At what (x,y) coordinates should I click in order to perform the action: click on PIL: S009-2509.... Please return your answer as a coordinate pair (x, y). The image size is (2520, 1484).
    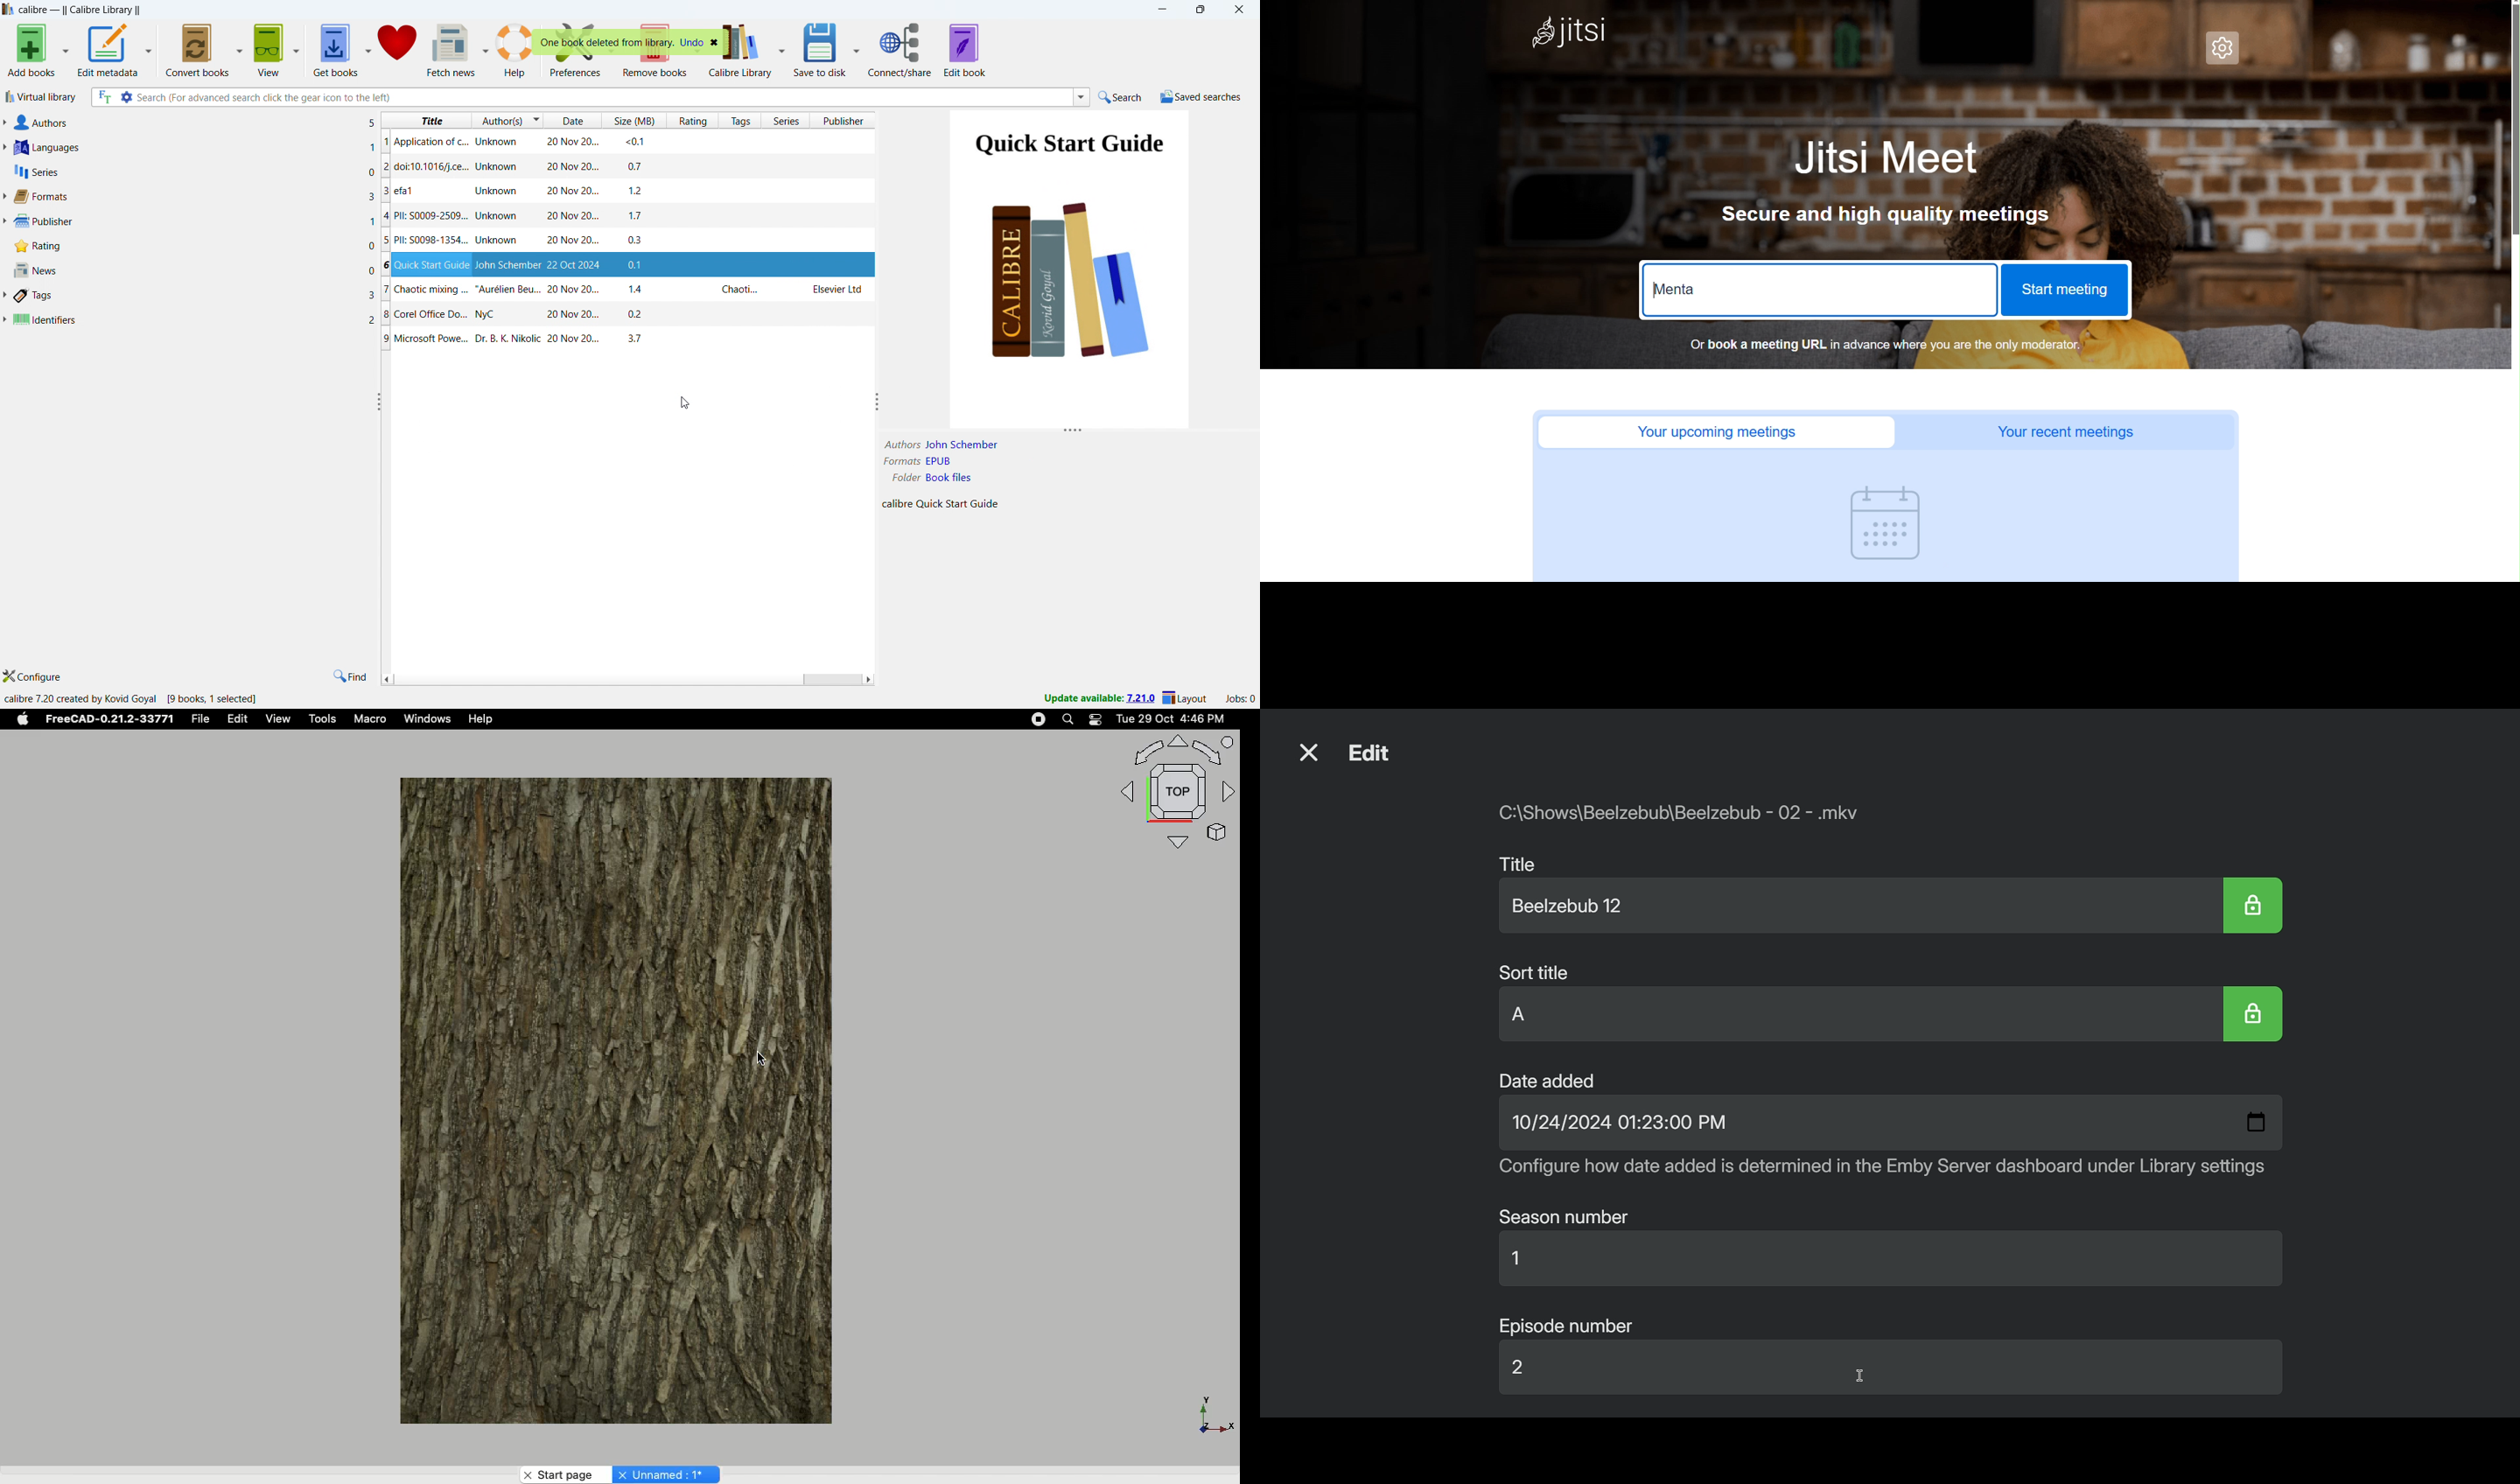
    Looking at the image, I should click on (633, 217).